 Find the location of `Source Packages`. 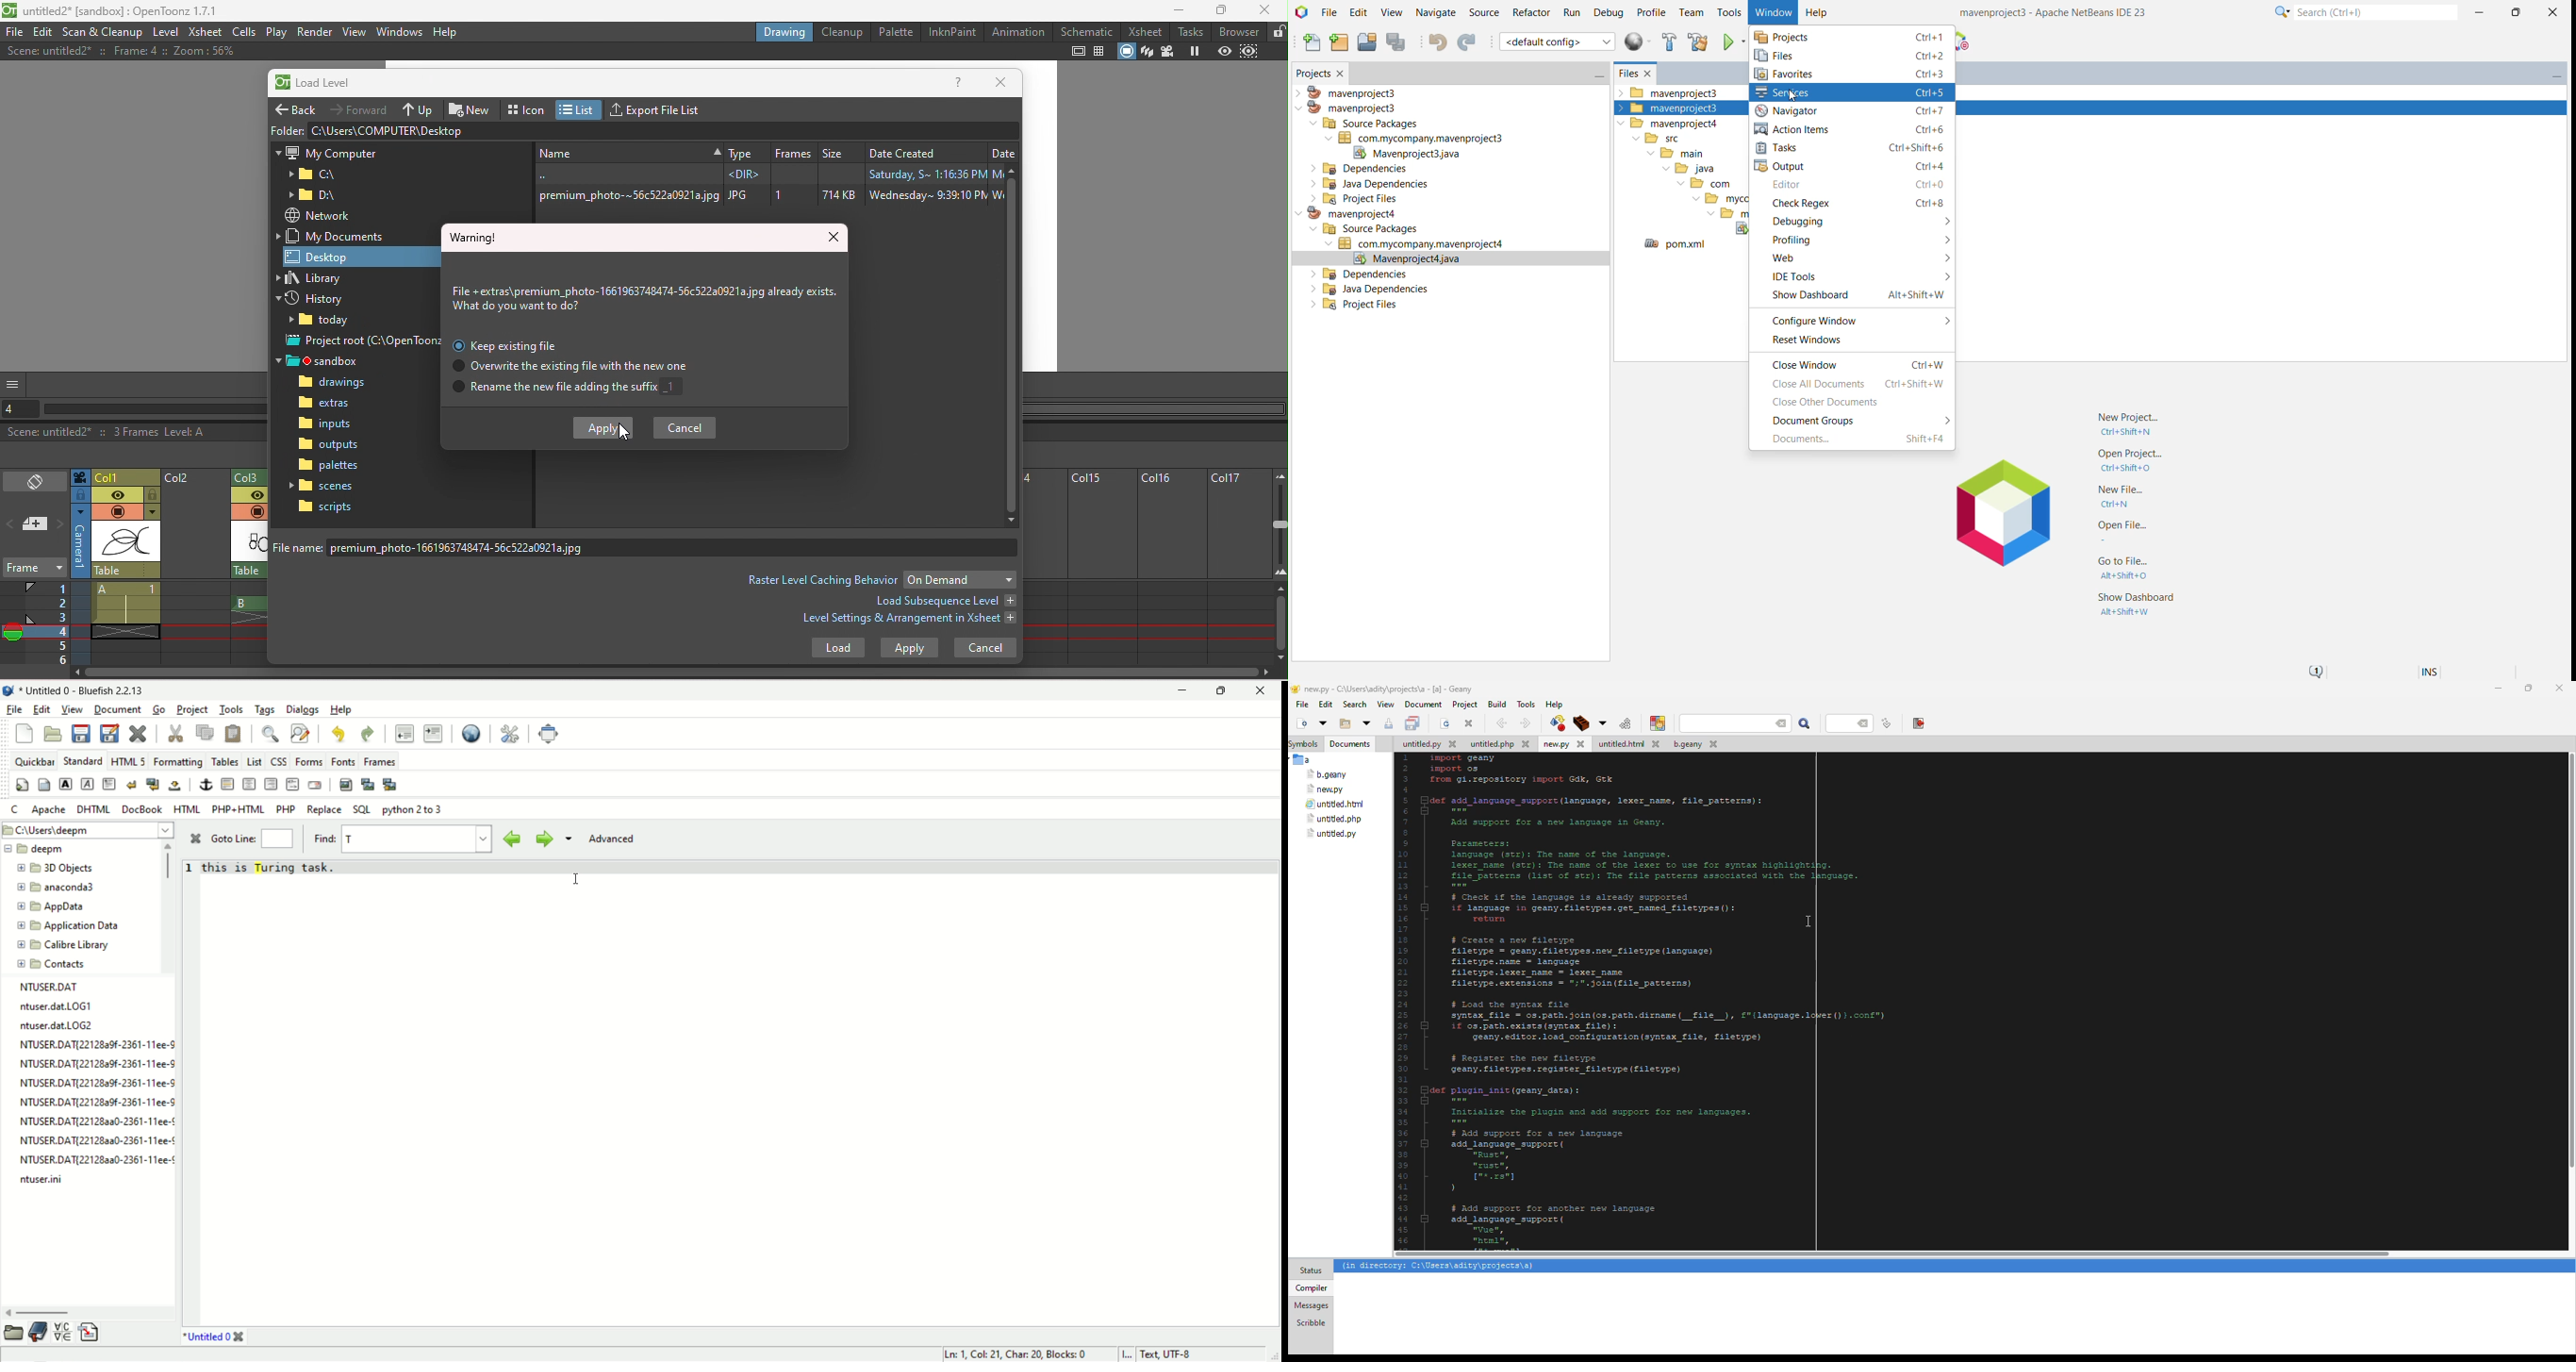

Source Packages is located at coordinates (1364, 122).